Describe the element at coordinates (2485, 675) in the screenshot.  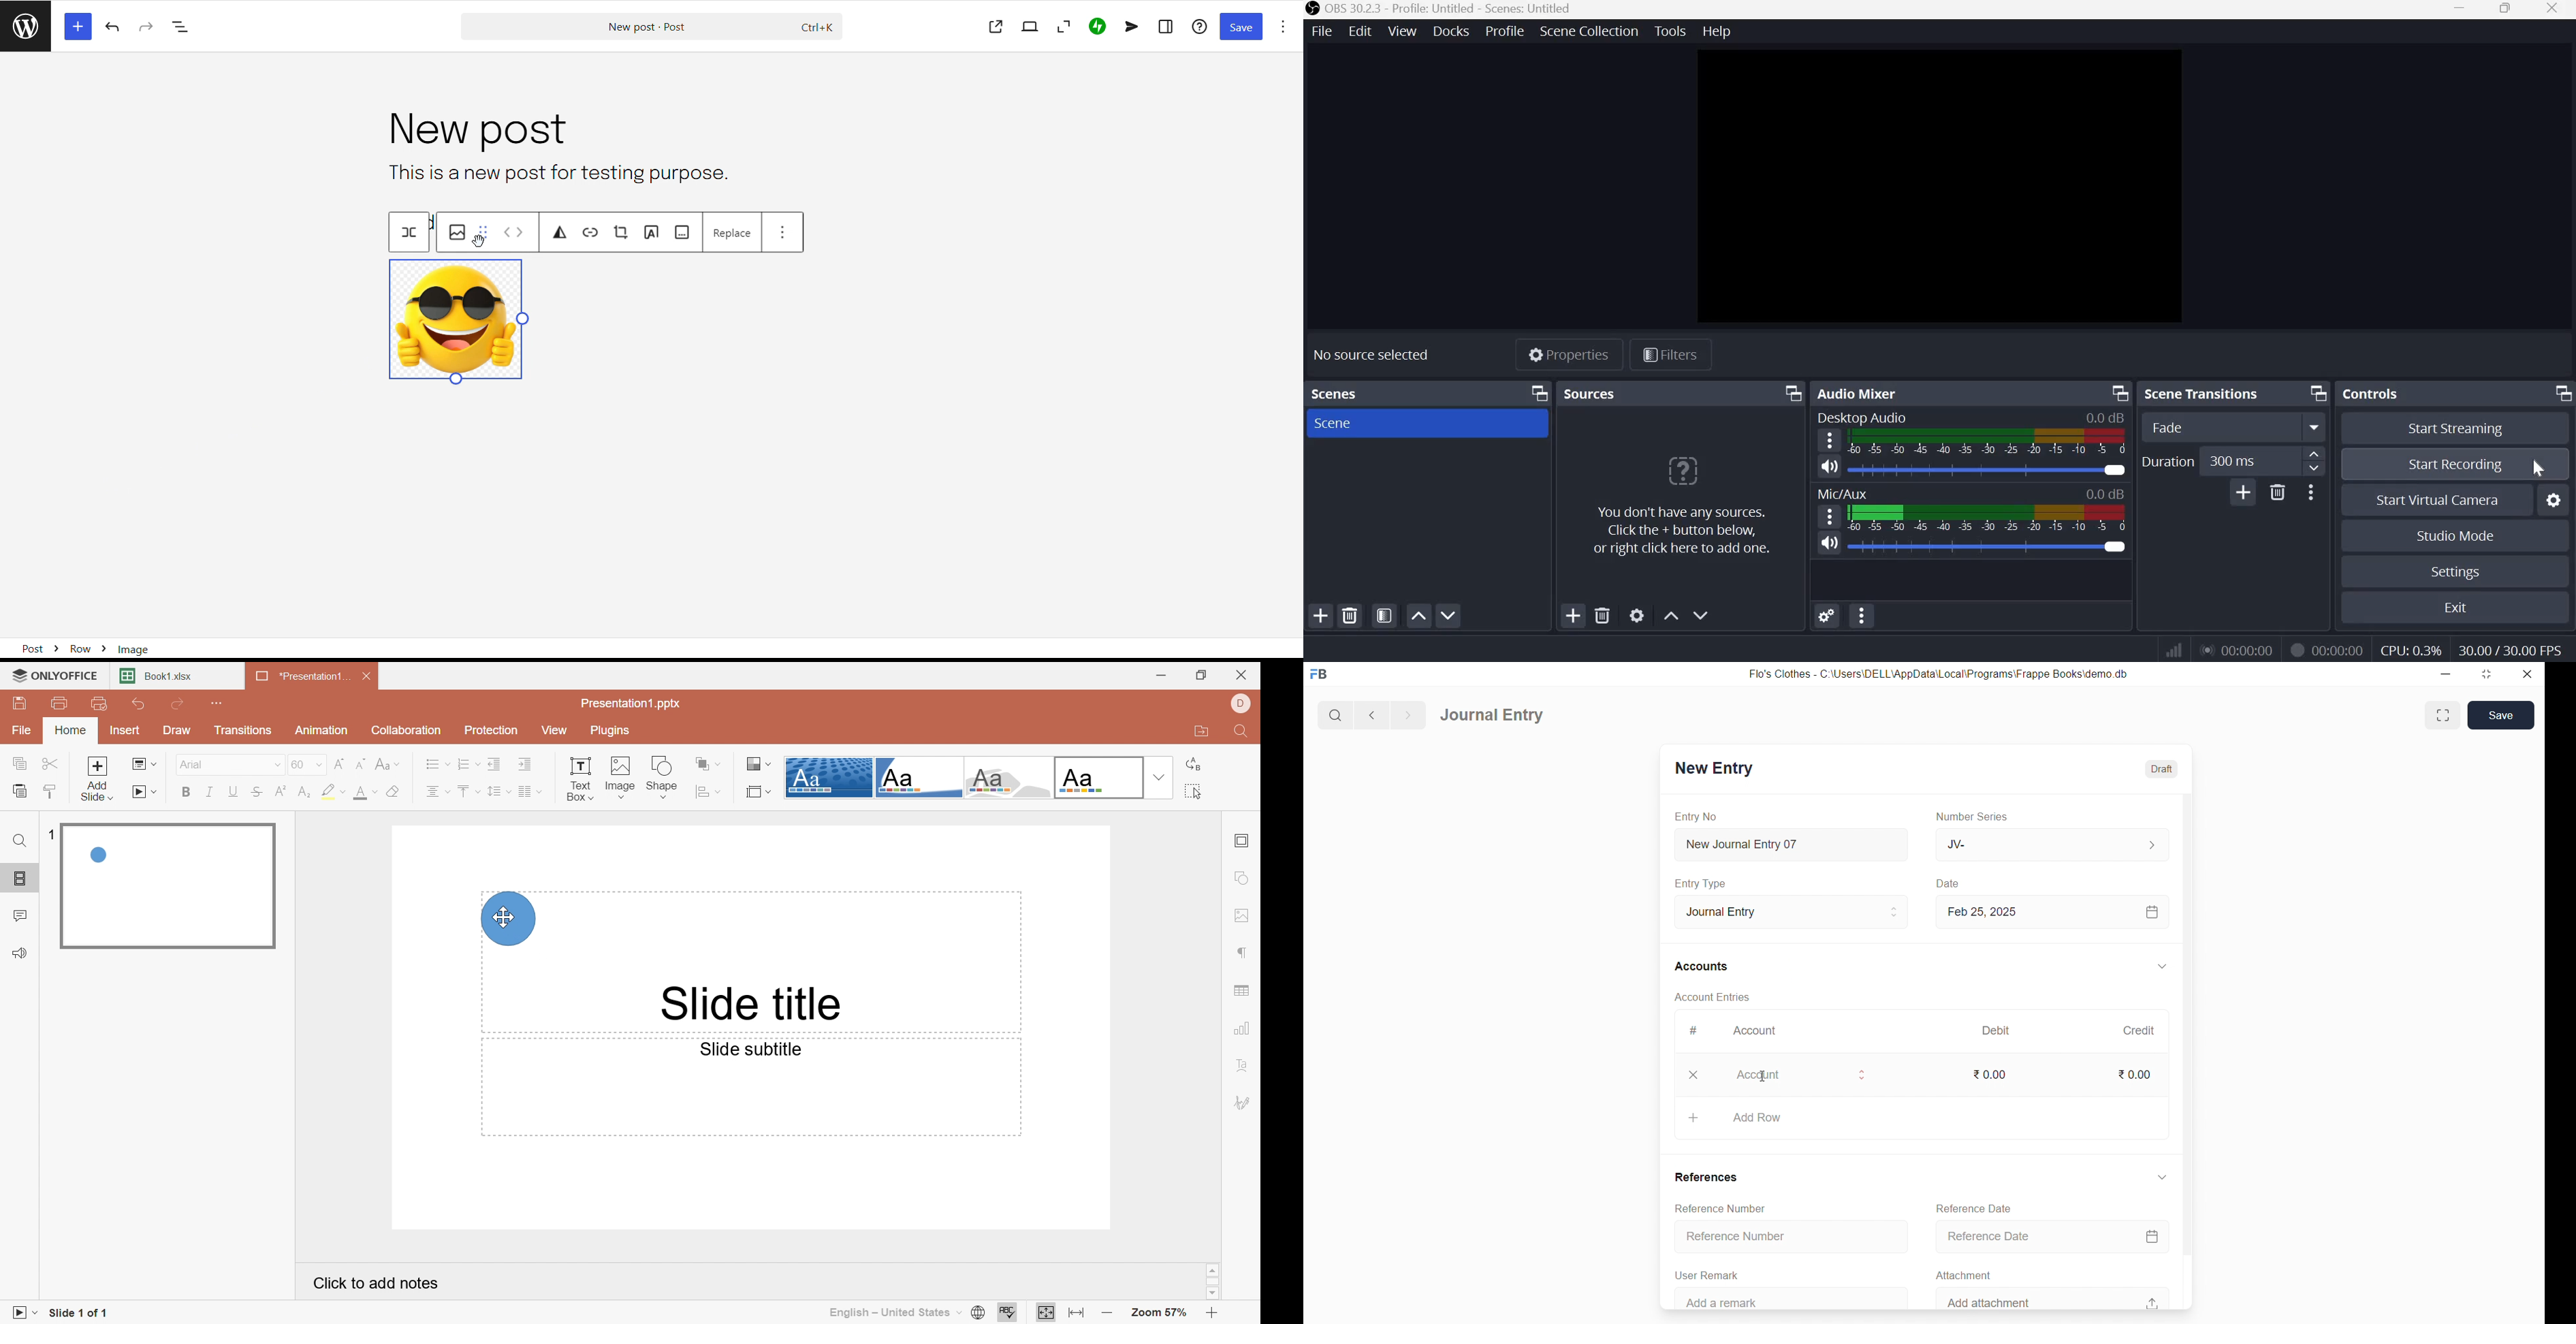
I see `resize` at that location.